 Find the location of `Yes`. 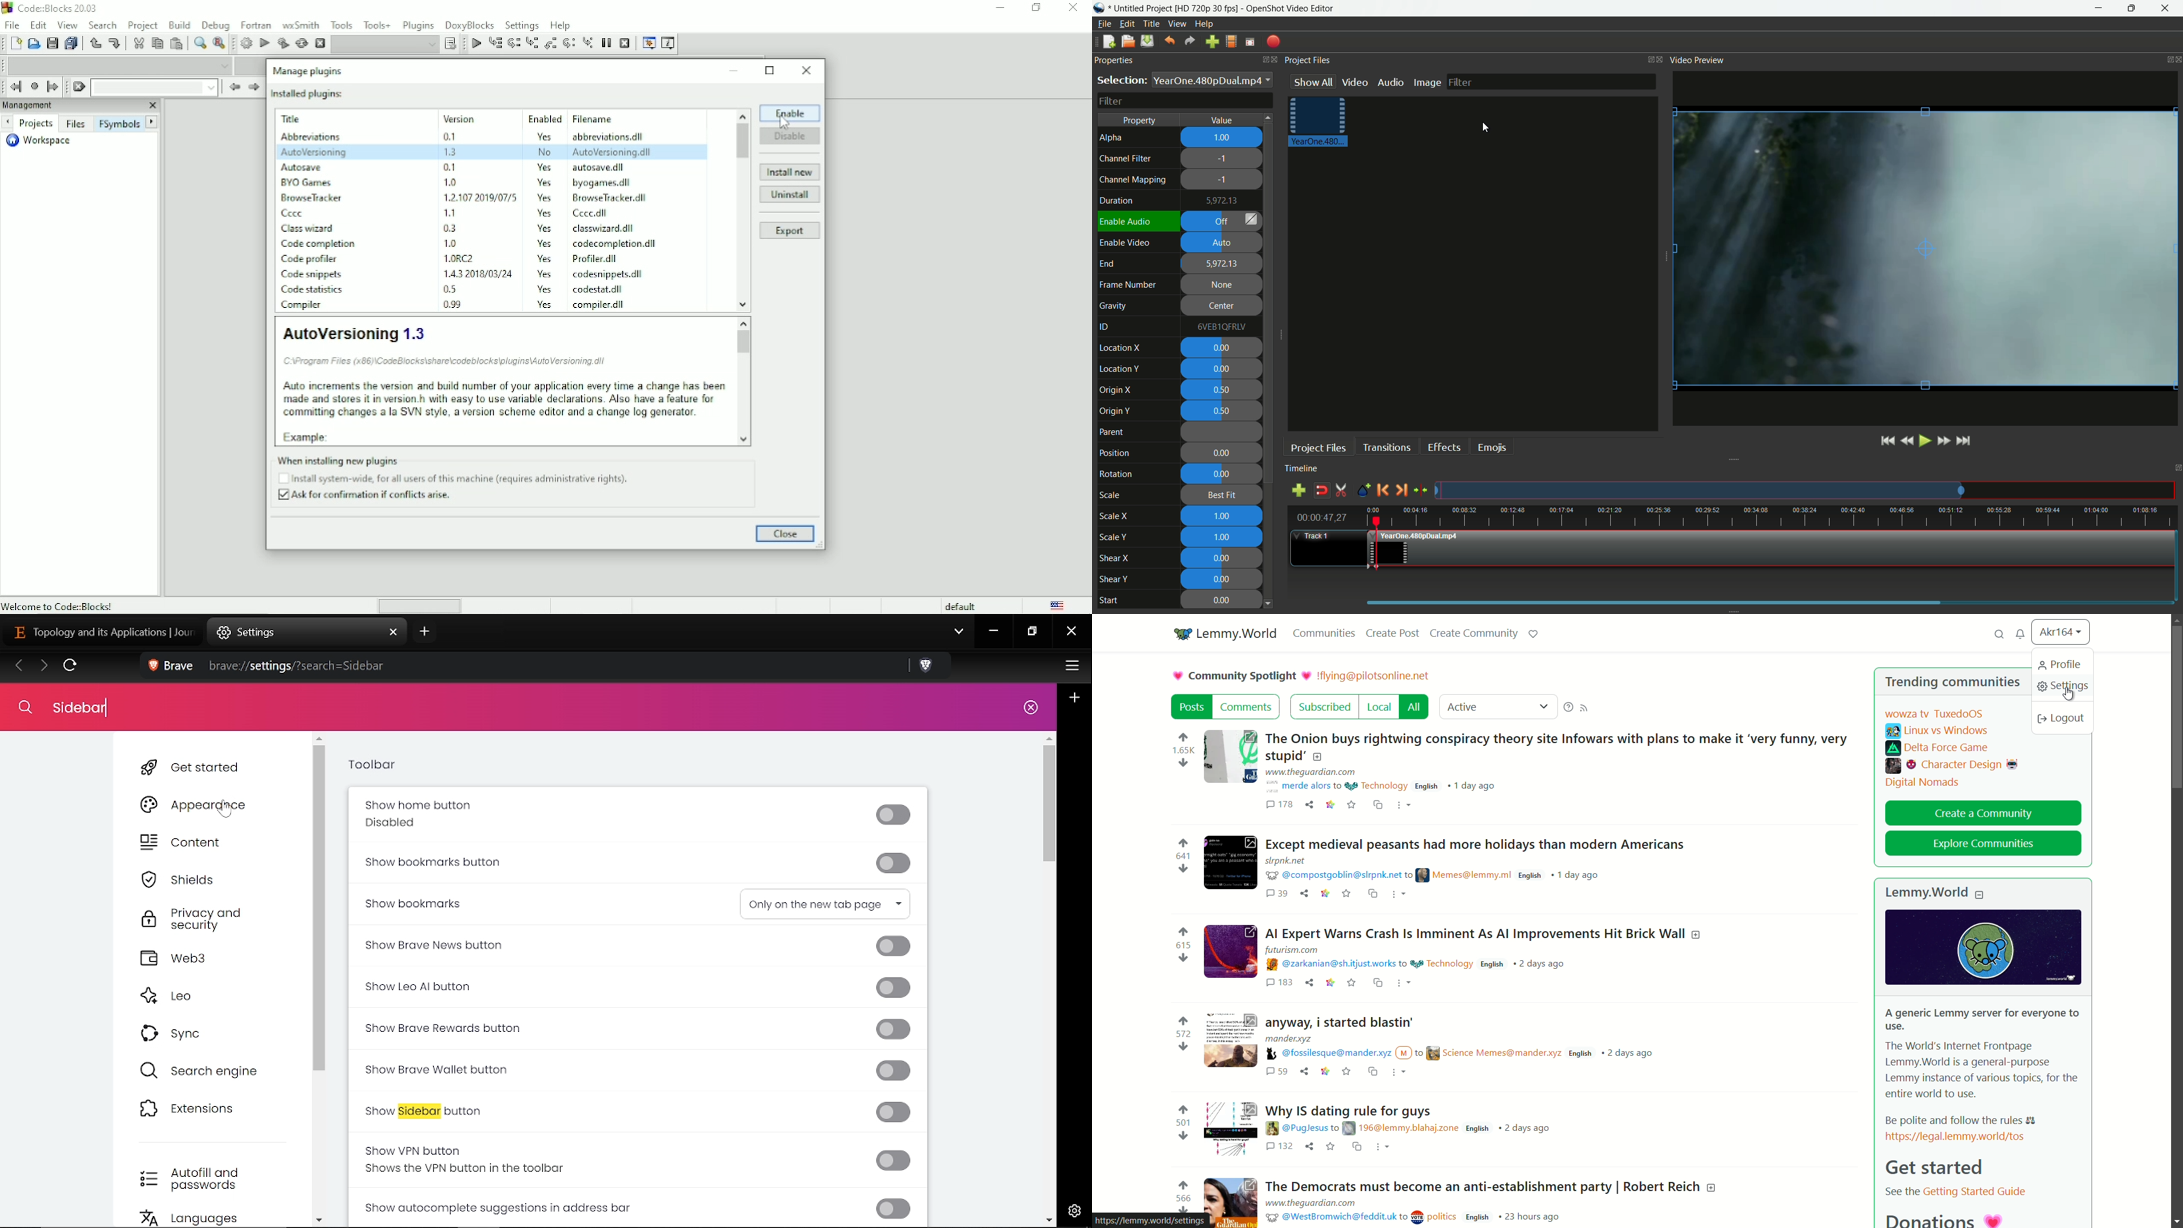

Yes is located at coordinates (544, 136).